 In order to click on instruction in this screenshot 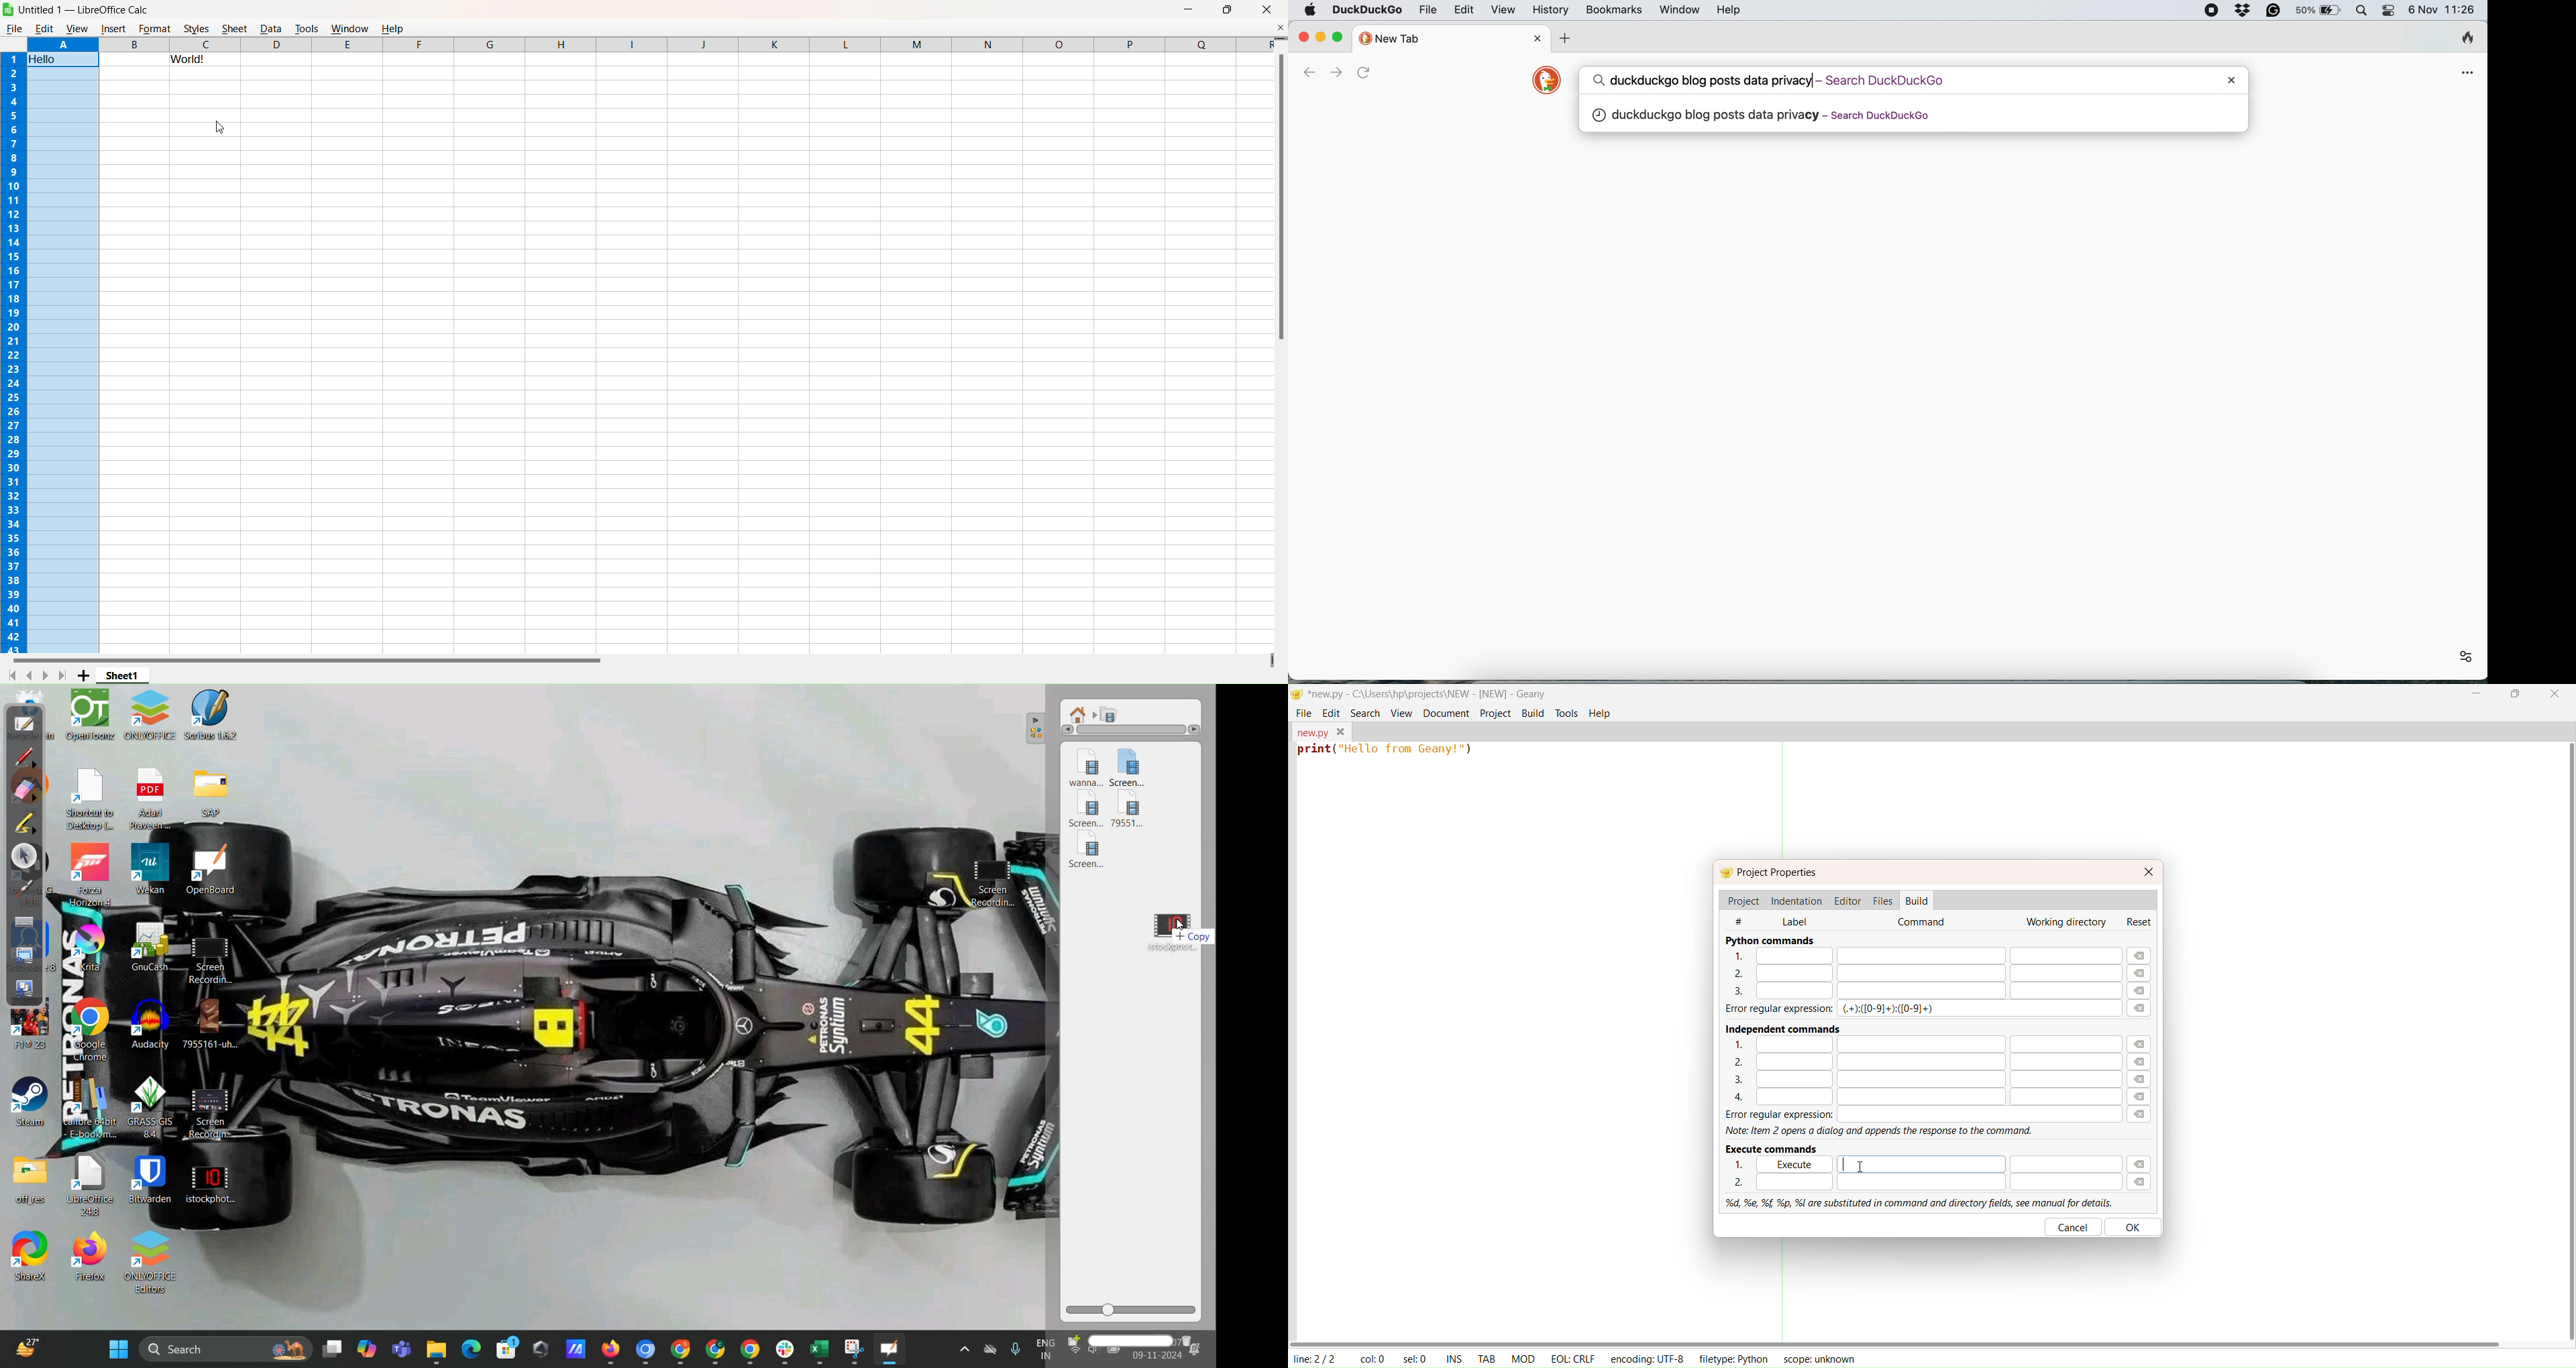, I will do `click(1882, 1131)`.